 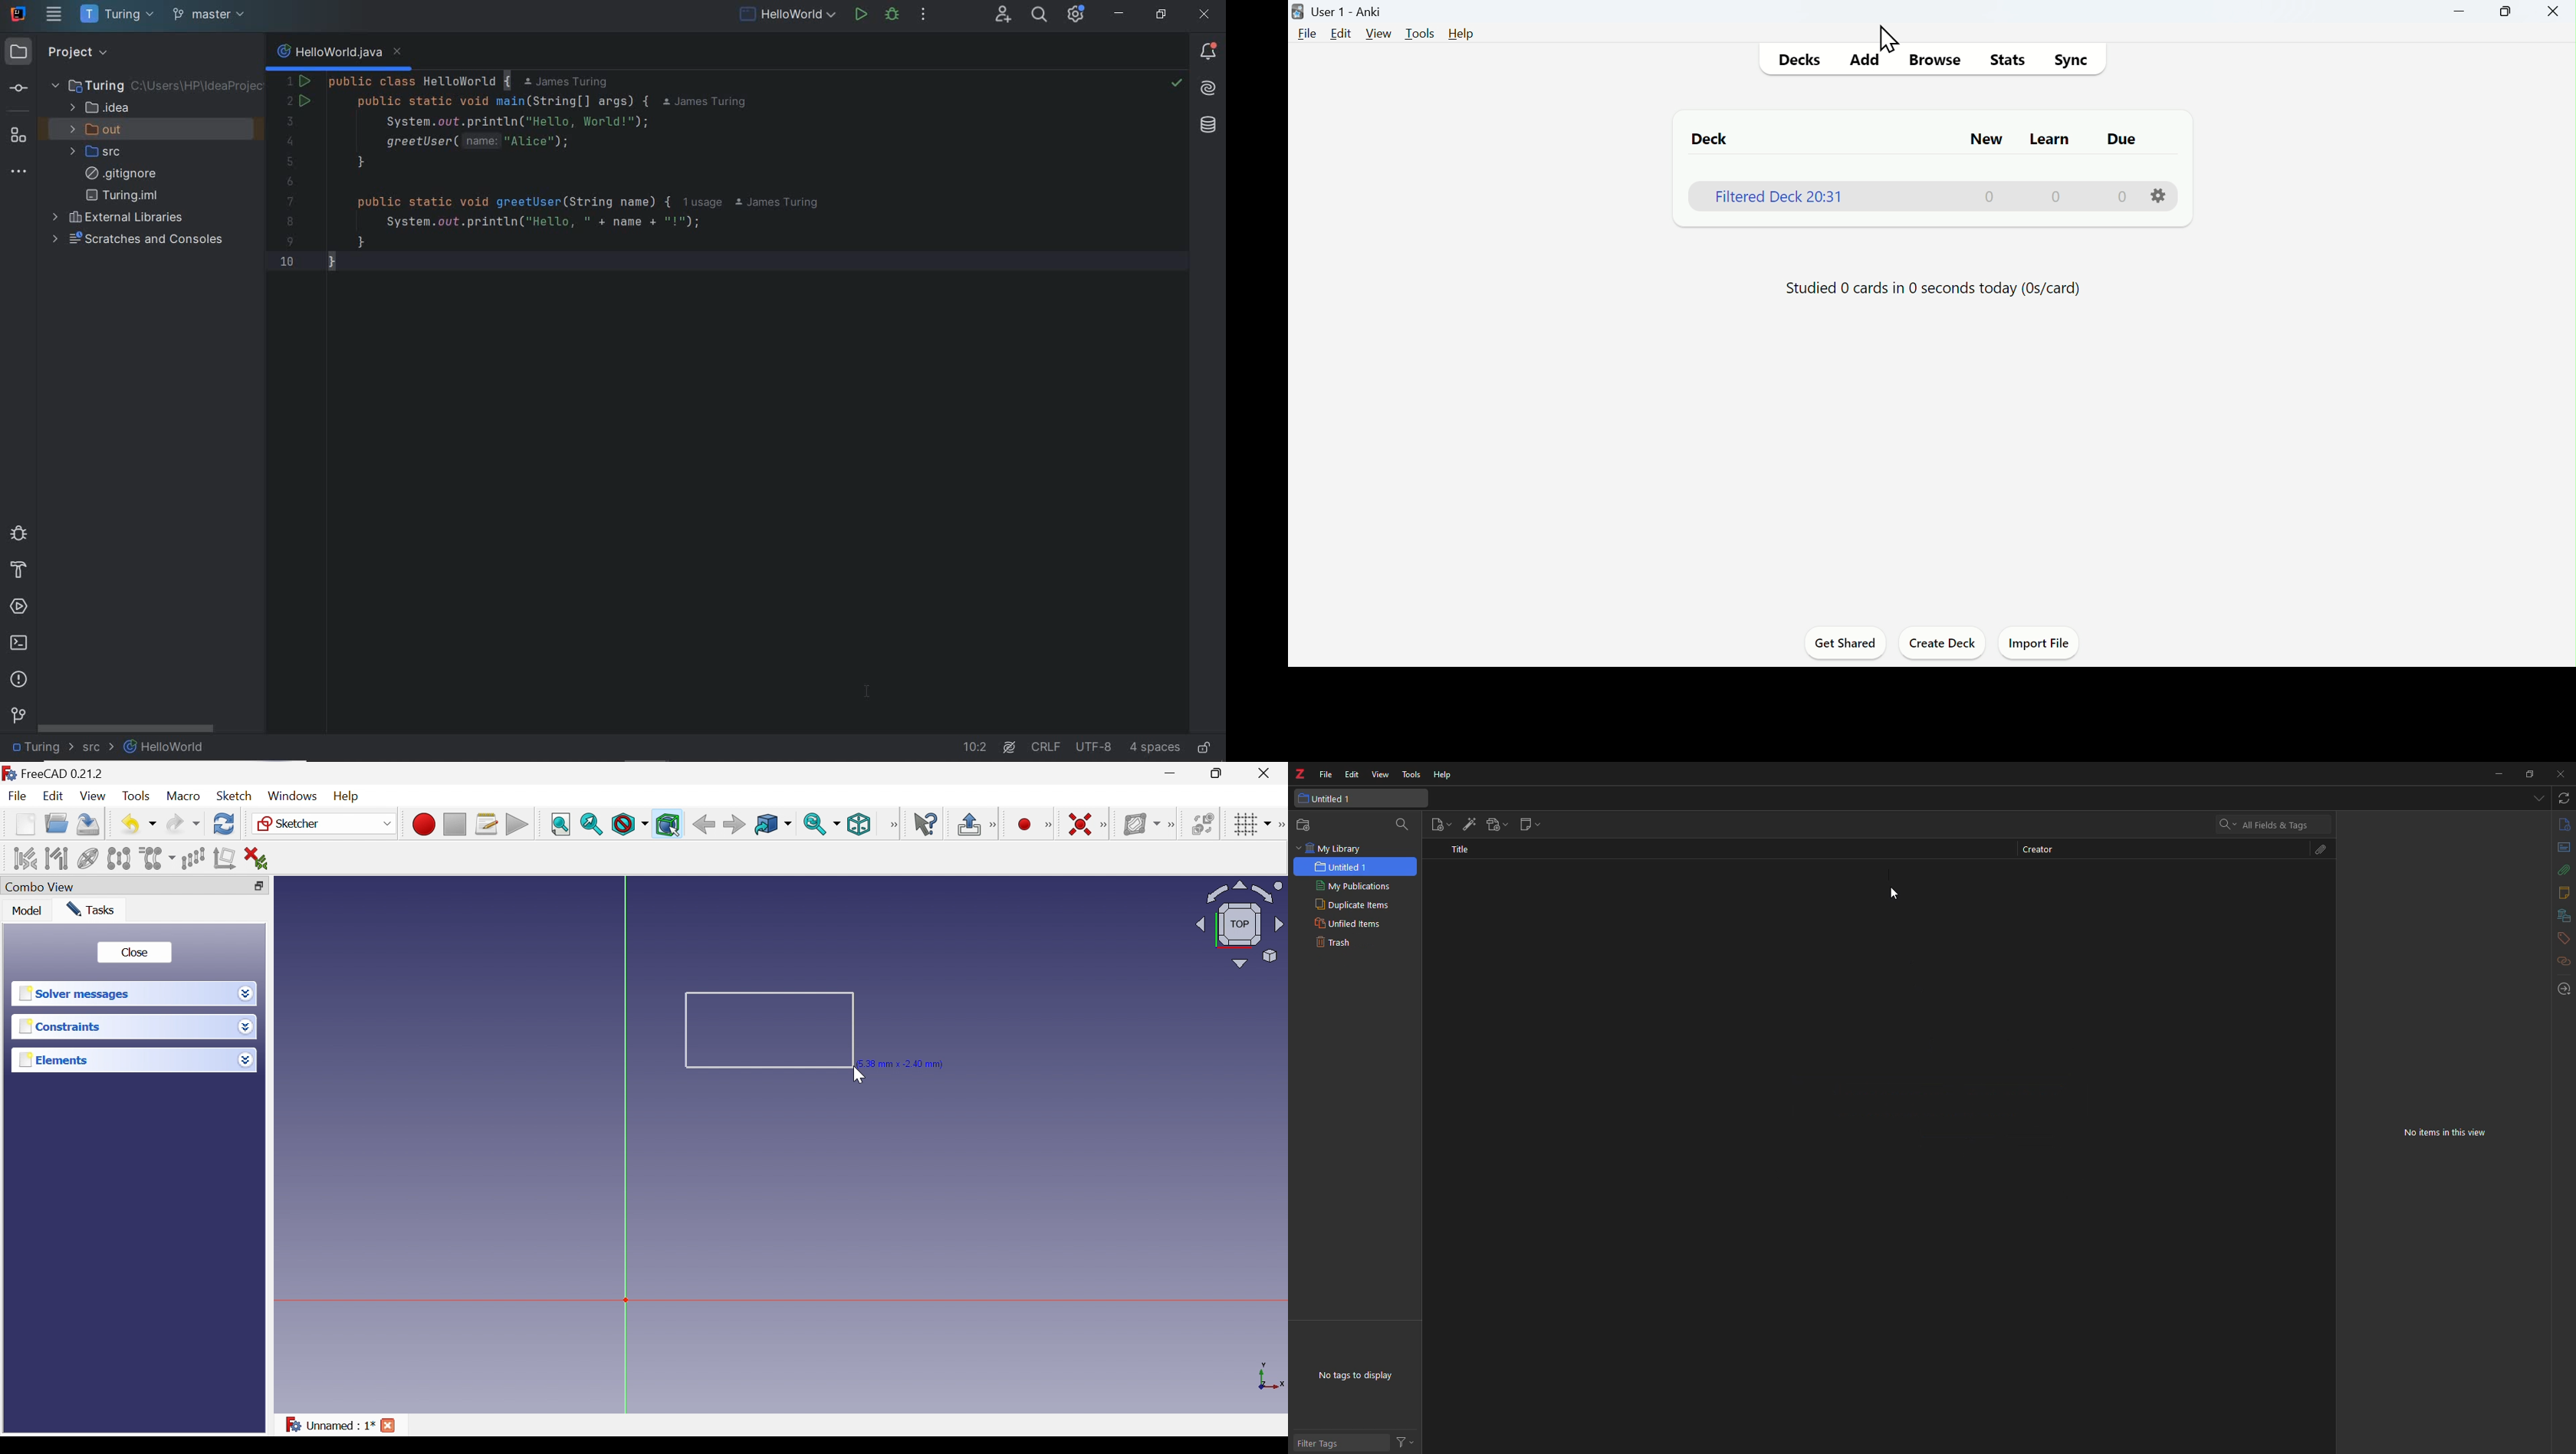 What do you see at coordinates (769, 1028) in the screenshot?
I see `Rectangle` at bounding box center [769, 1028].